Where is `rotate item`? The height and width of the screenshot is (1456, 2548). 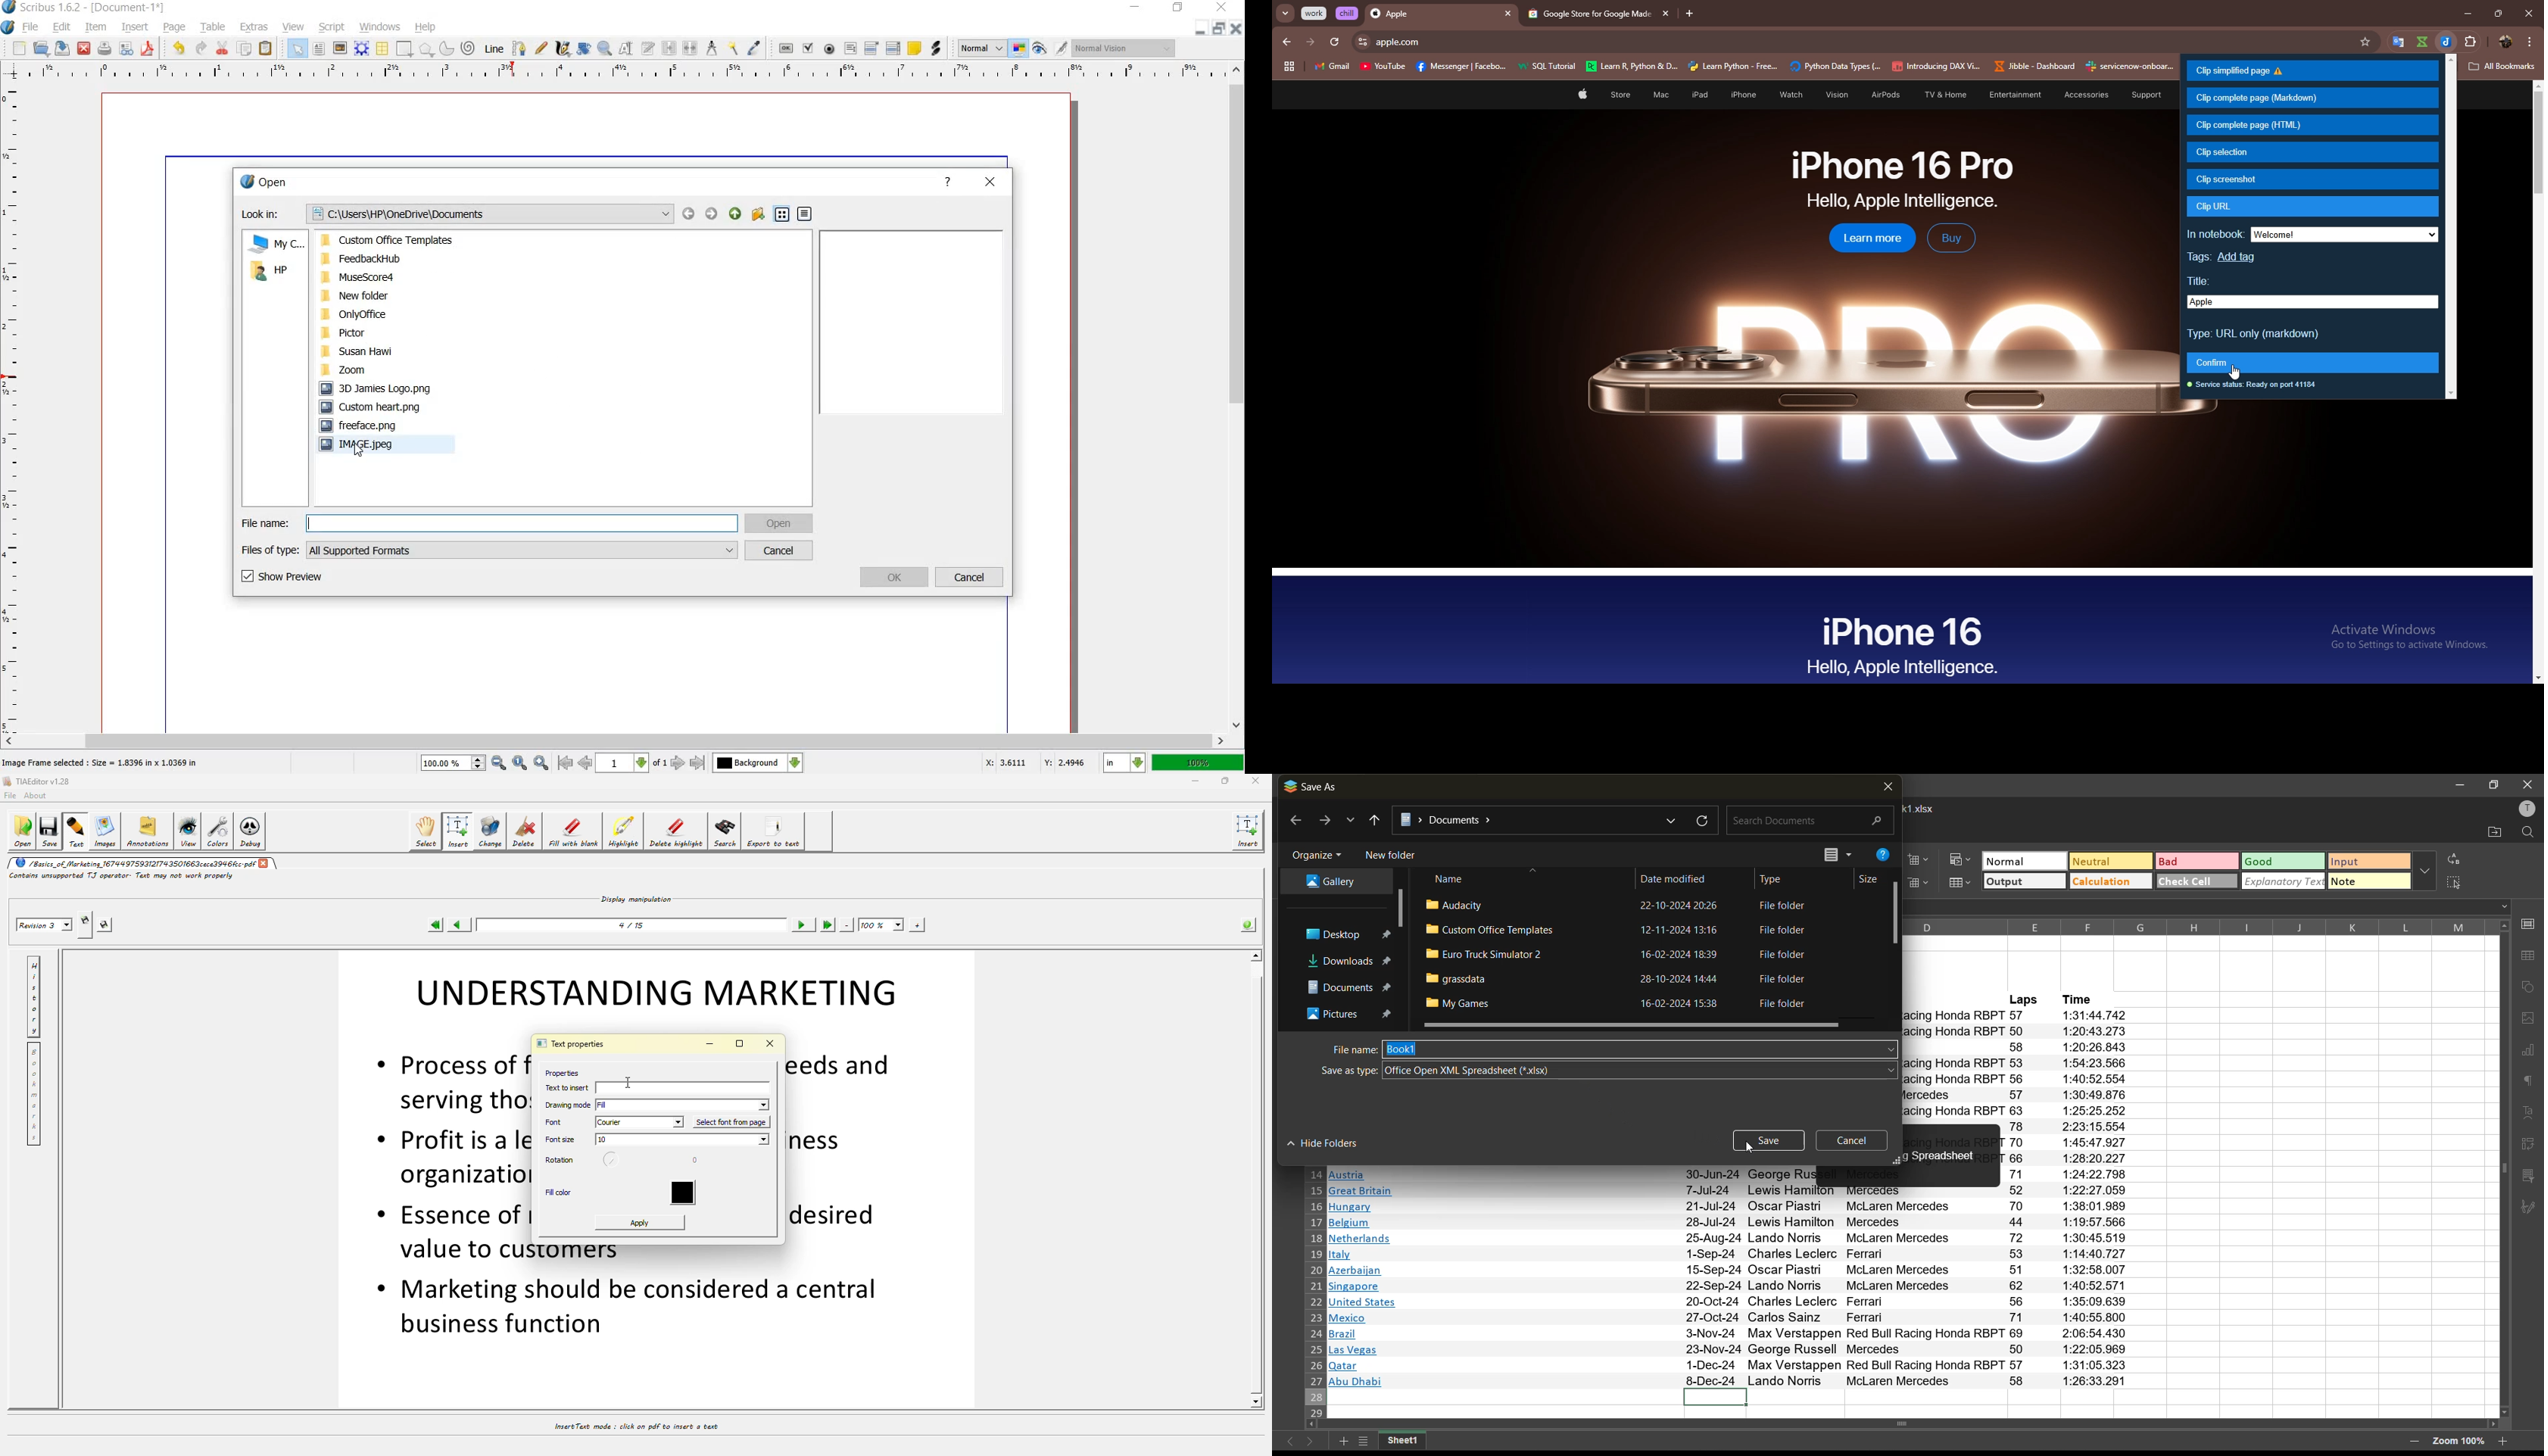
rotate item is located at coordinates (584, 48).